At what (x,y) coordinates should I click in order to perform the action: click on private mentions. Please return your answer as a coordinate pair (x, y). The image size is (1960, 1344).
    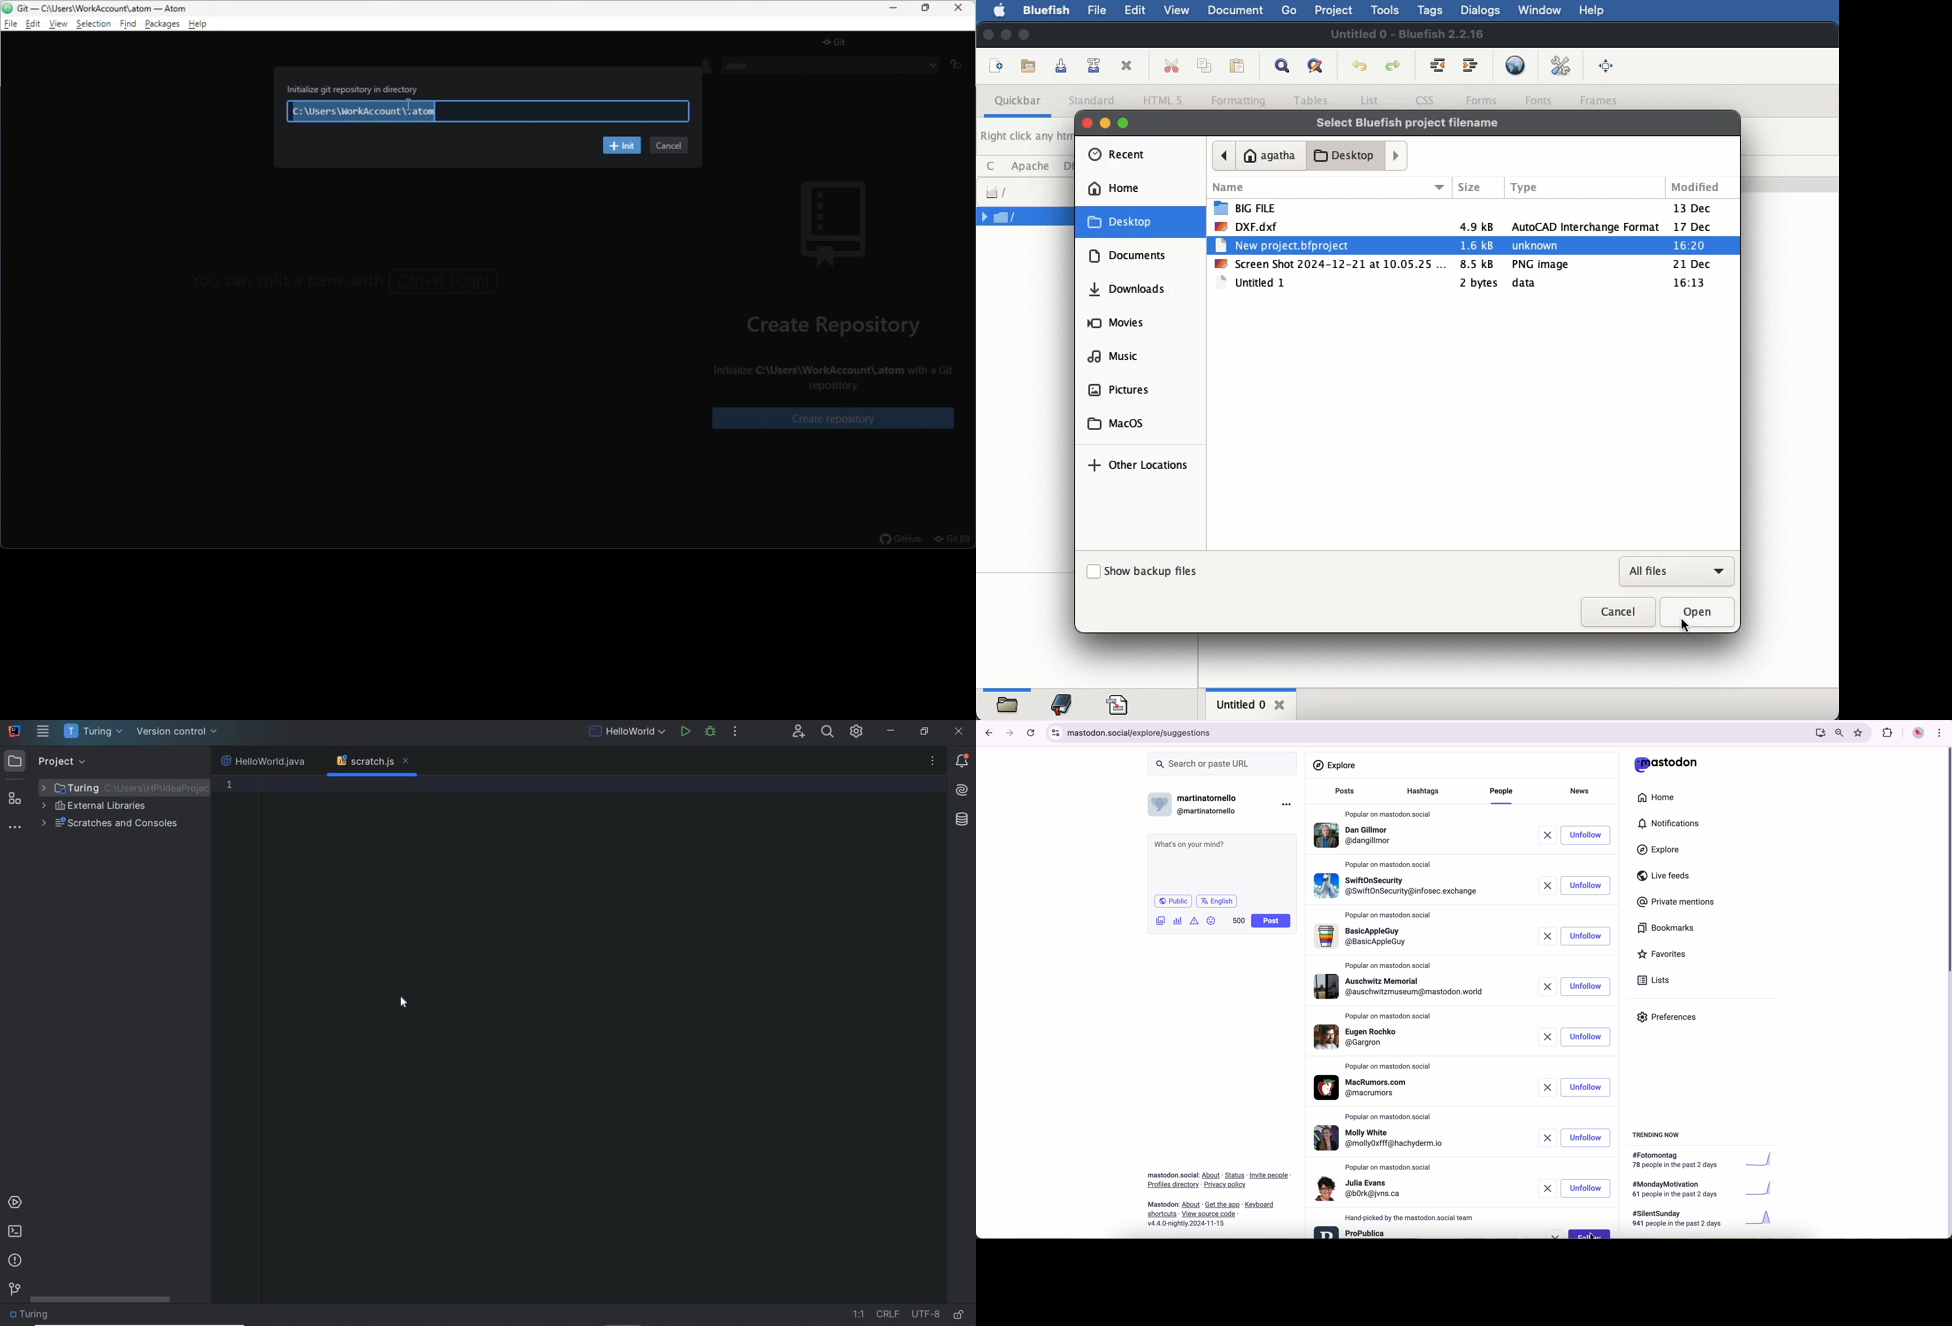
    Looking at the image, I should click on (1676, 902).